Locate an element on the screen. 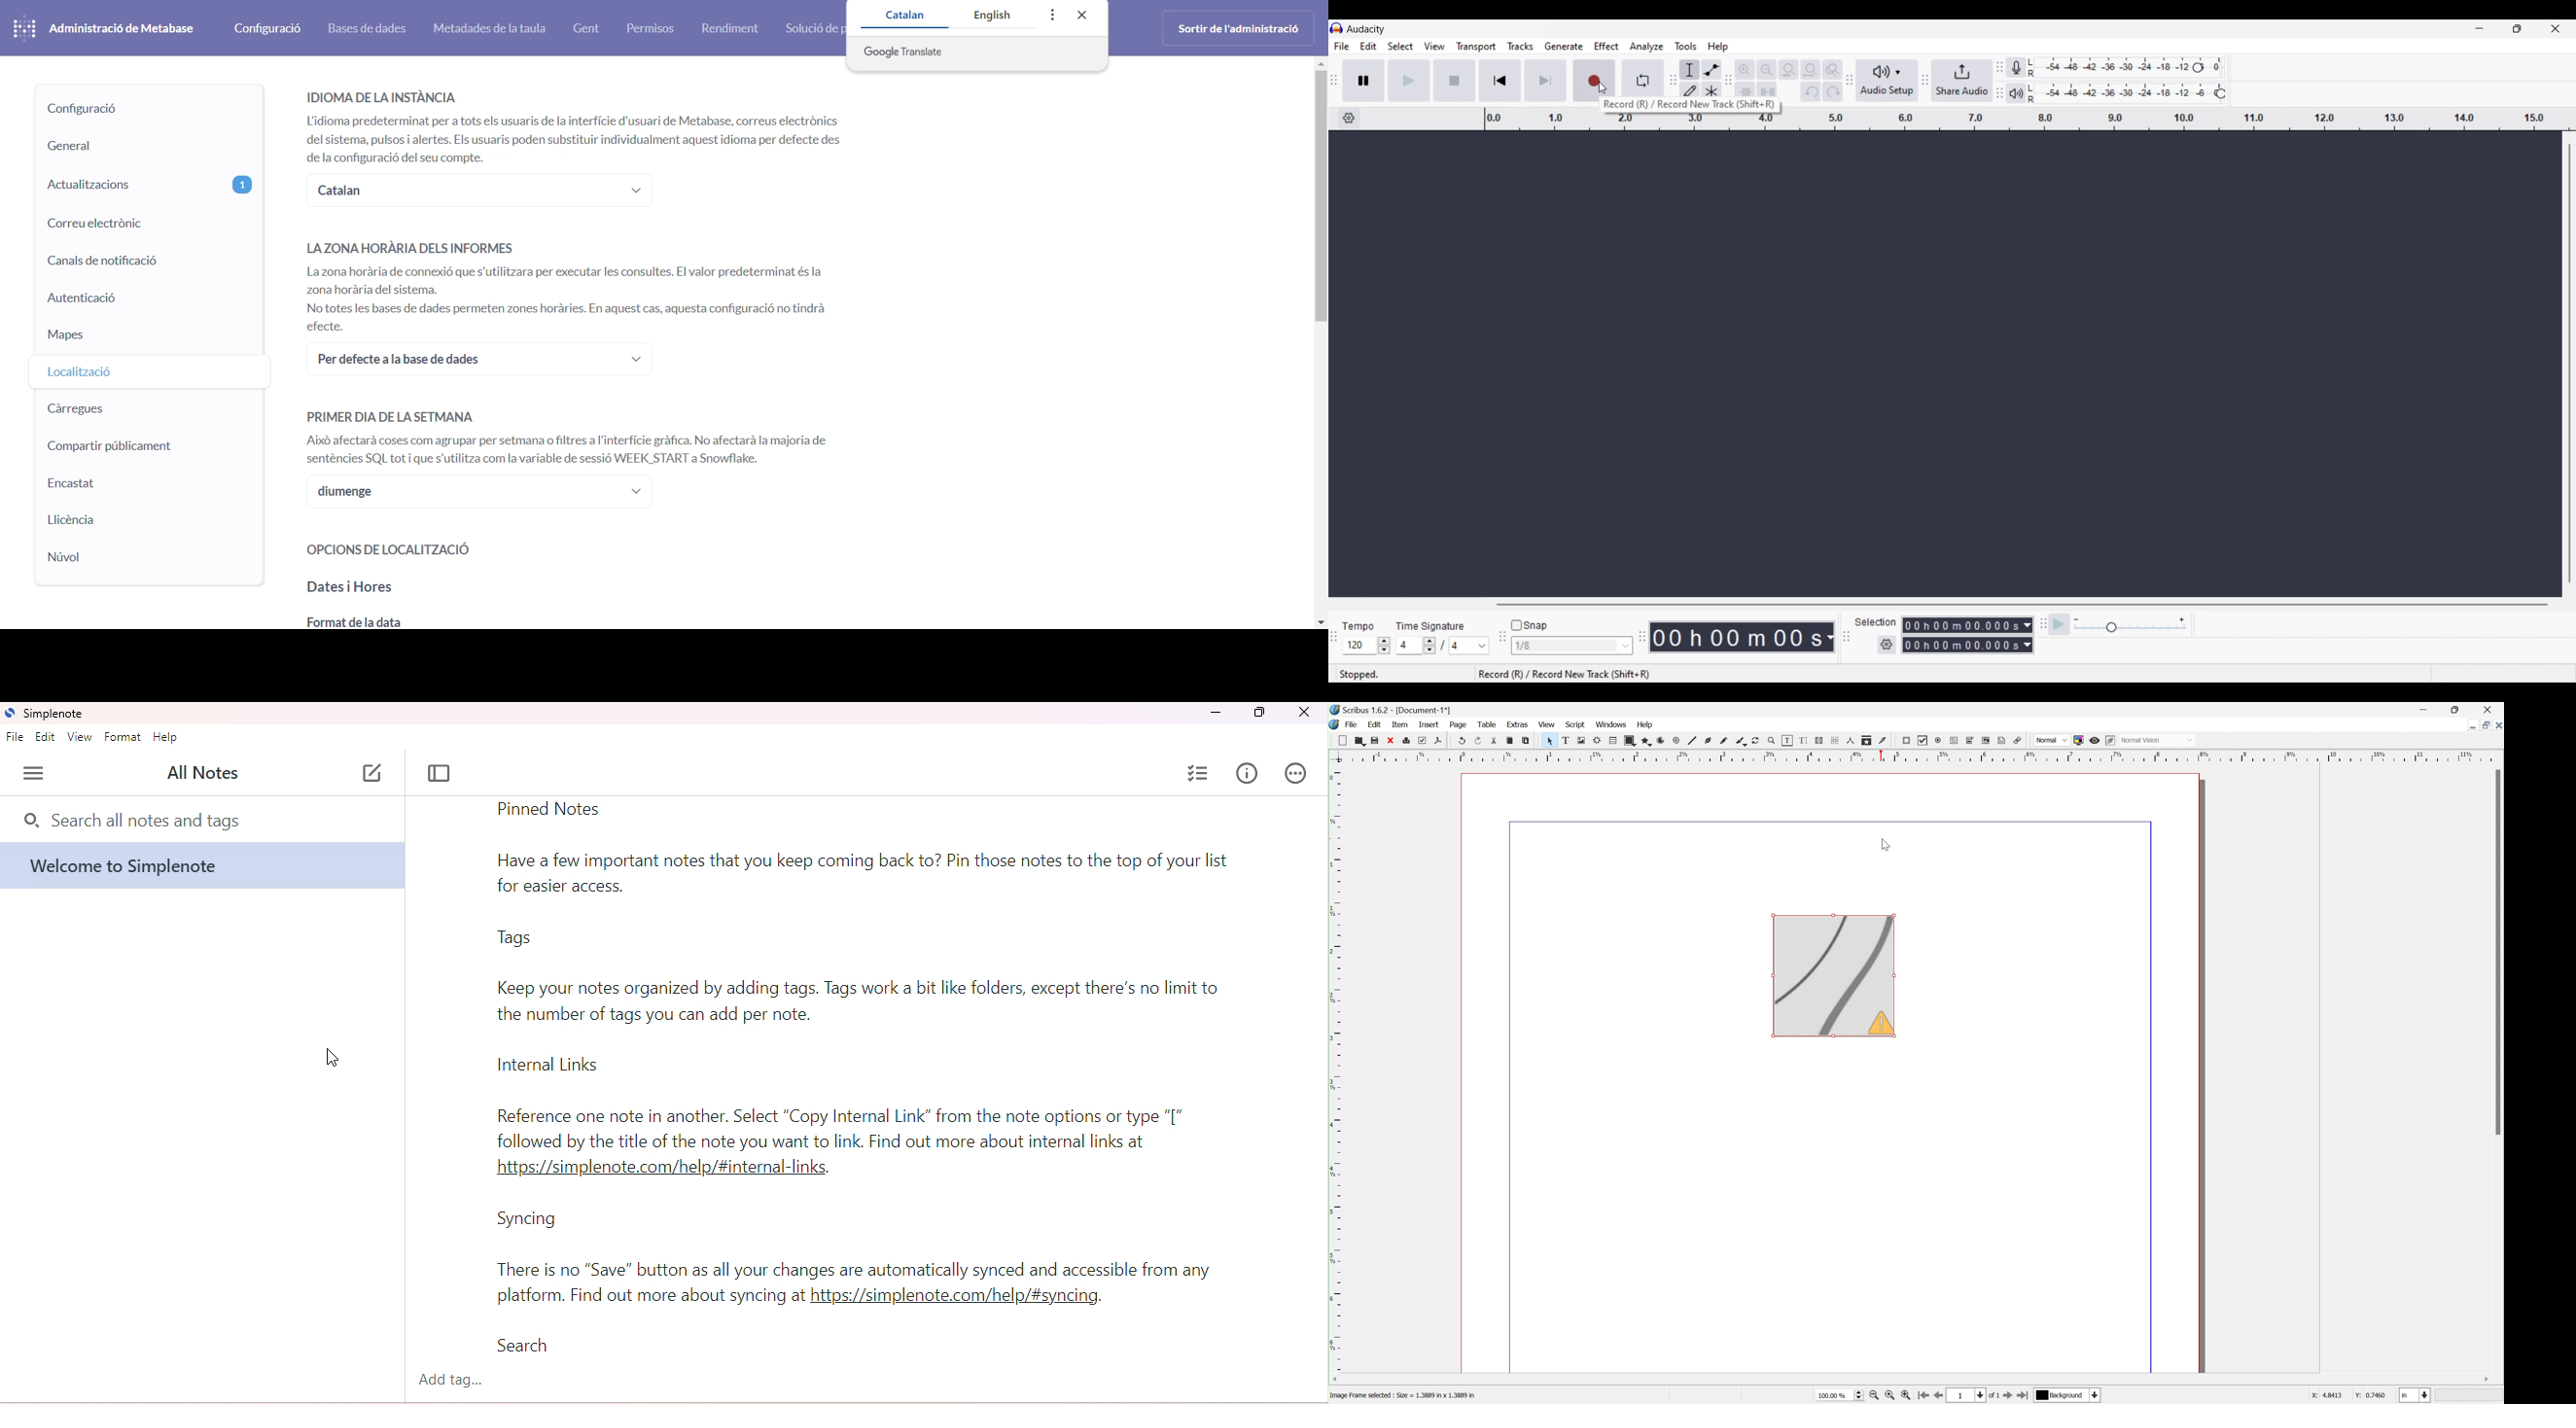 This screenshot has width=2576, height=1428. Select the current page is located at coordinates (1968, 1396).